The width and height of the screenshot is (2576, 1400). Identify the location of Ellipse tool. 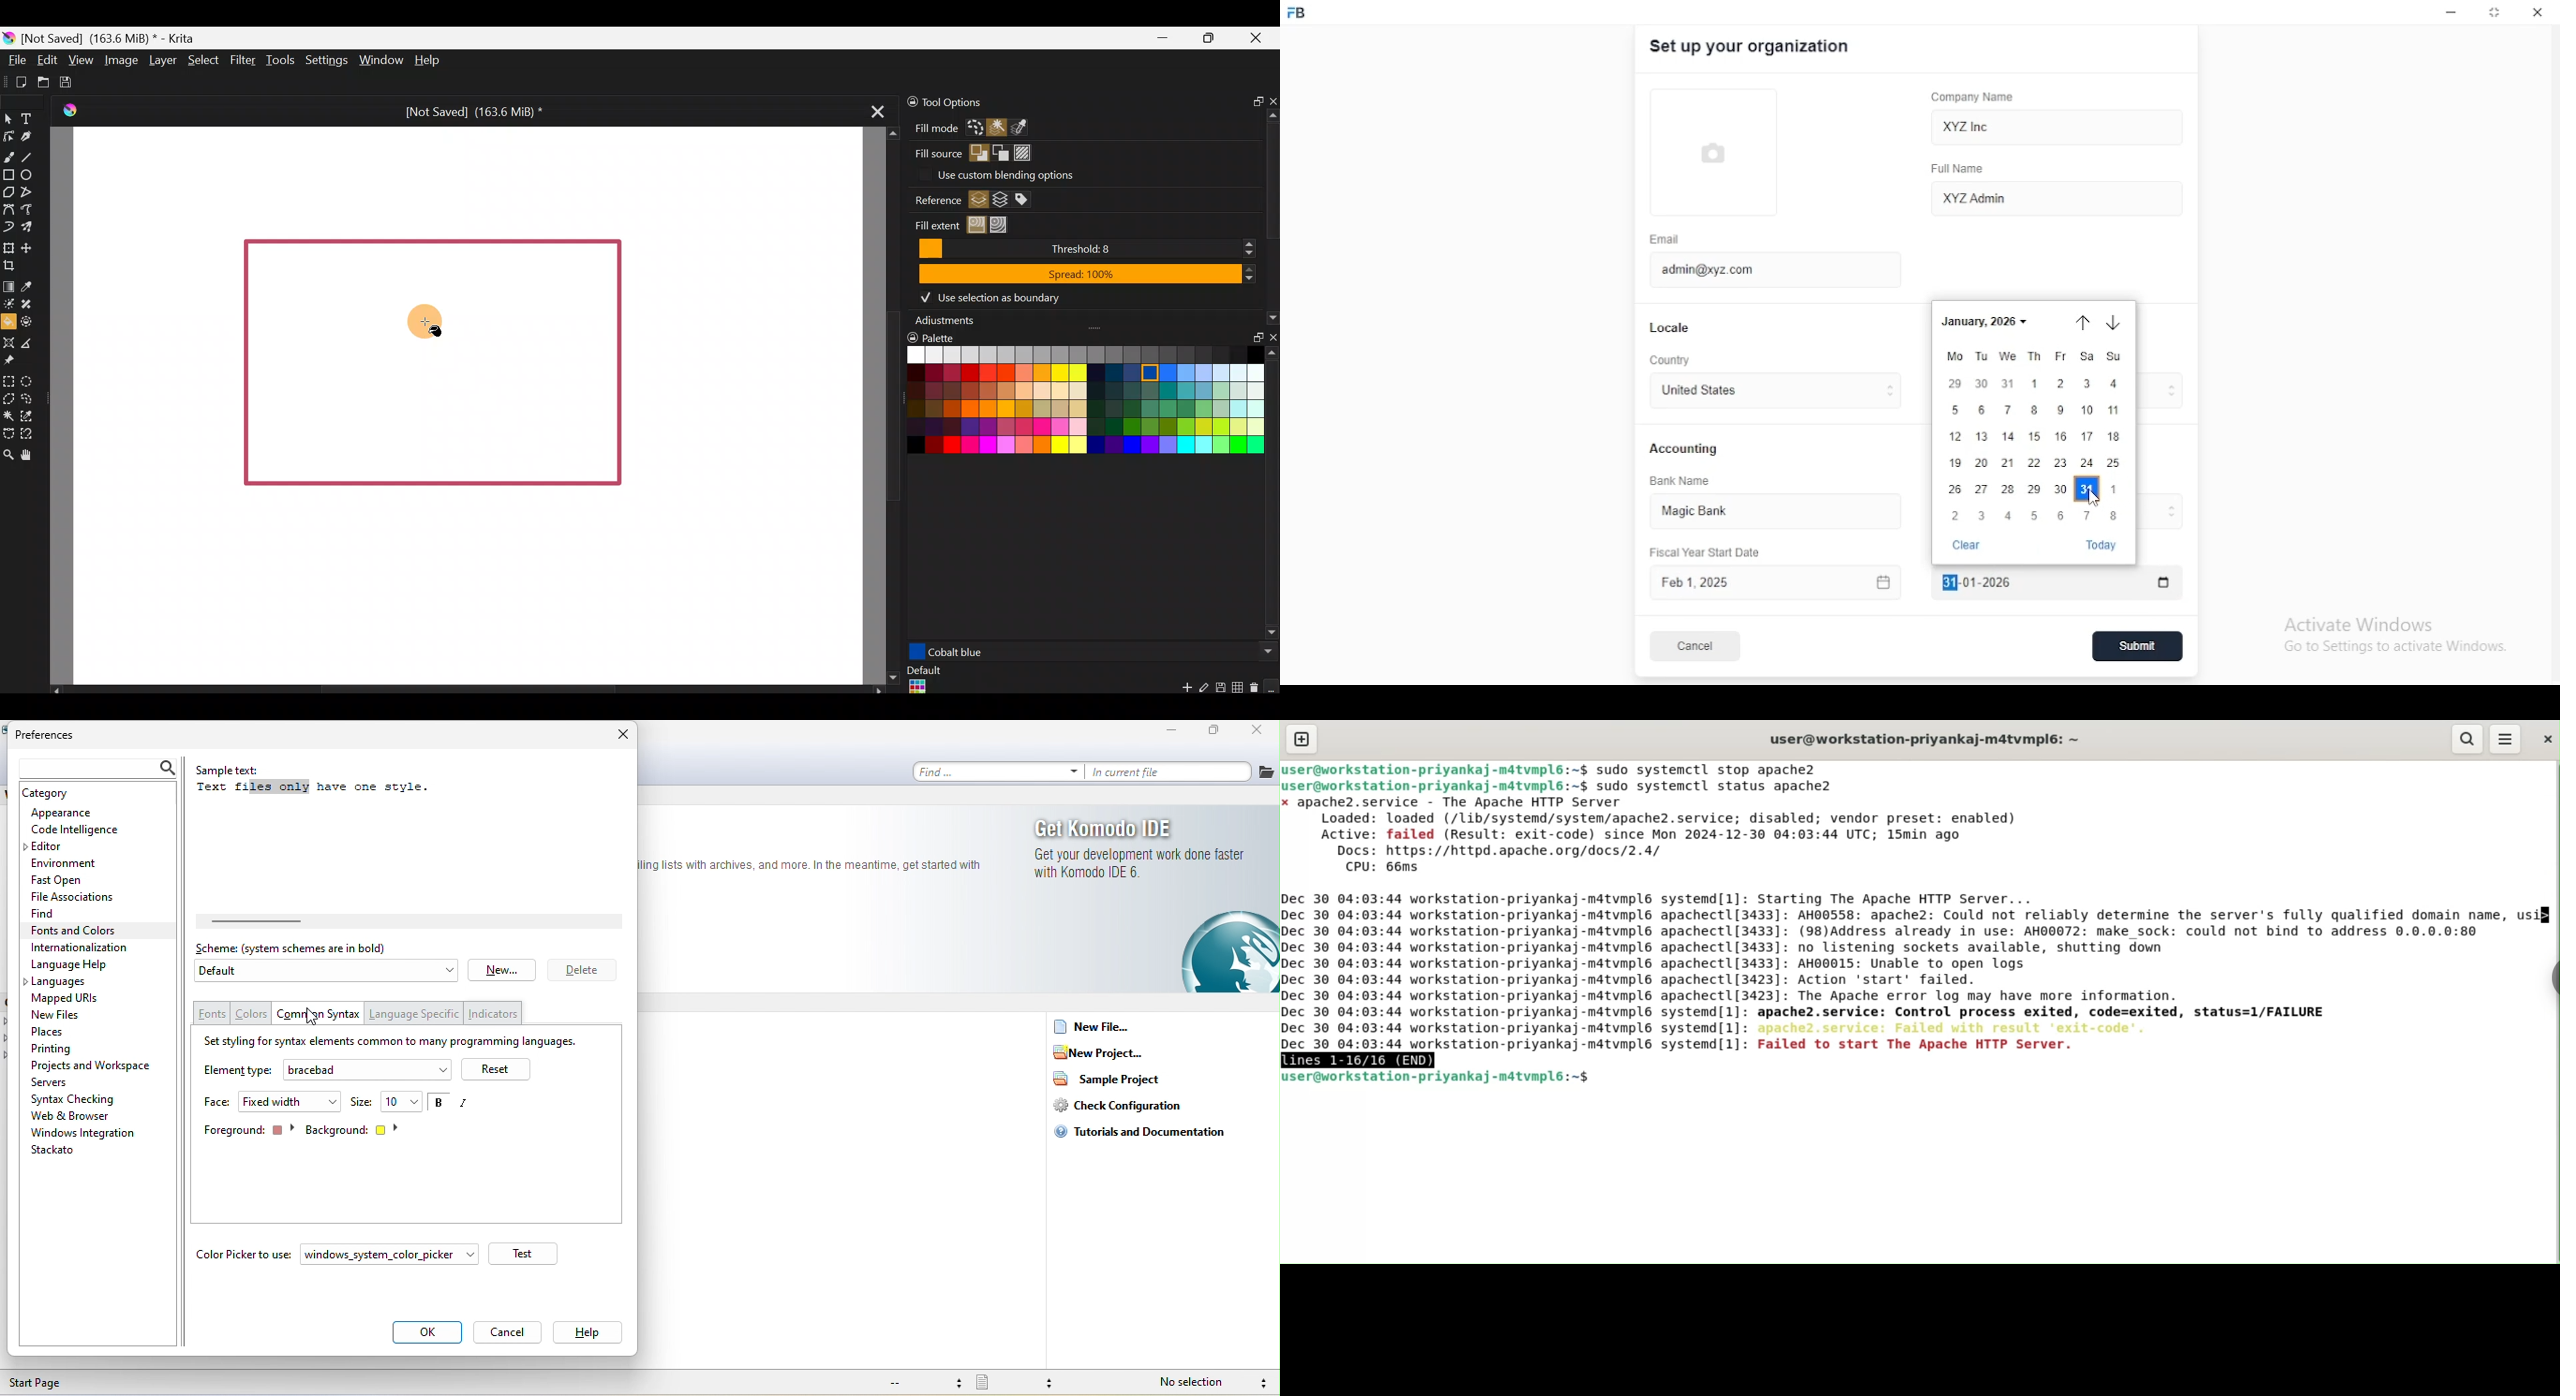
(31, 174).